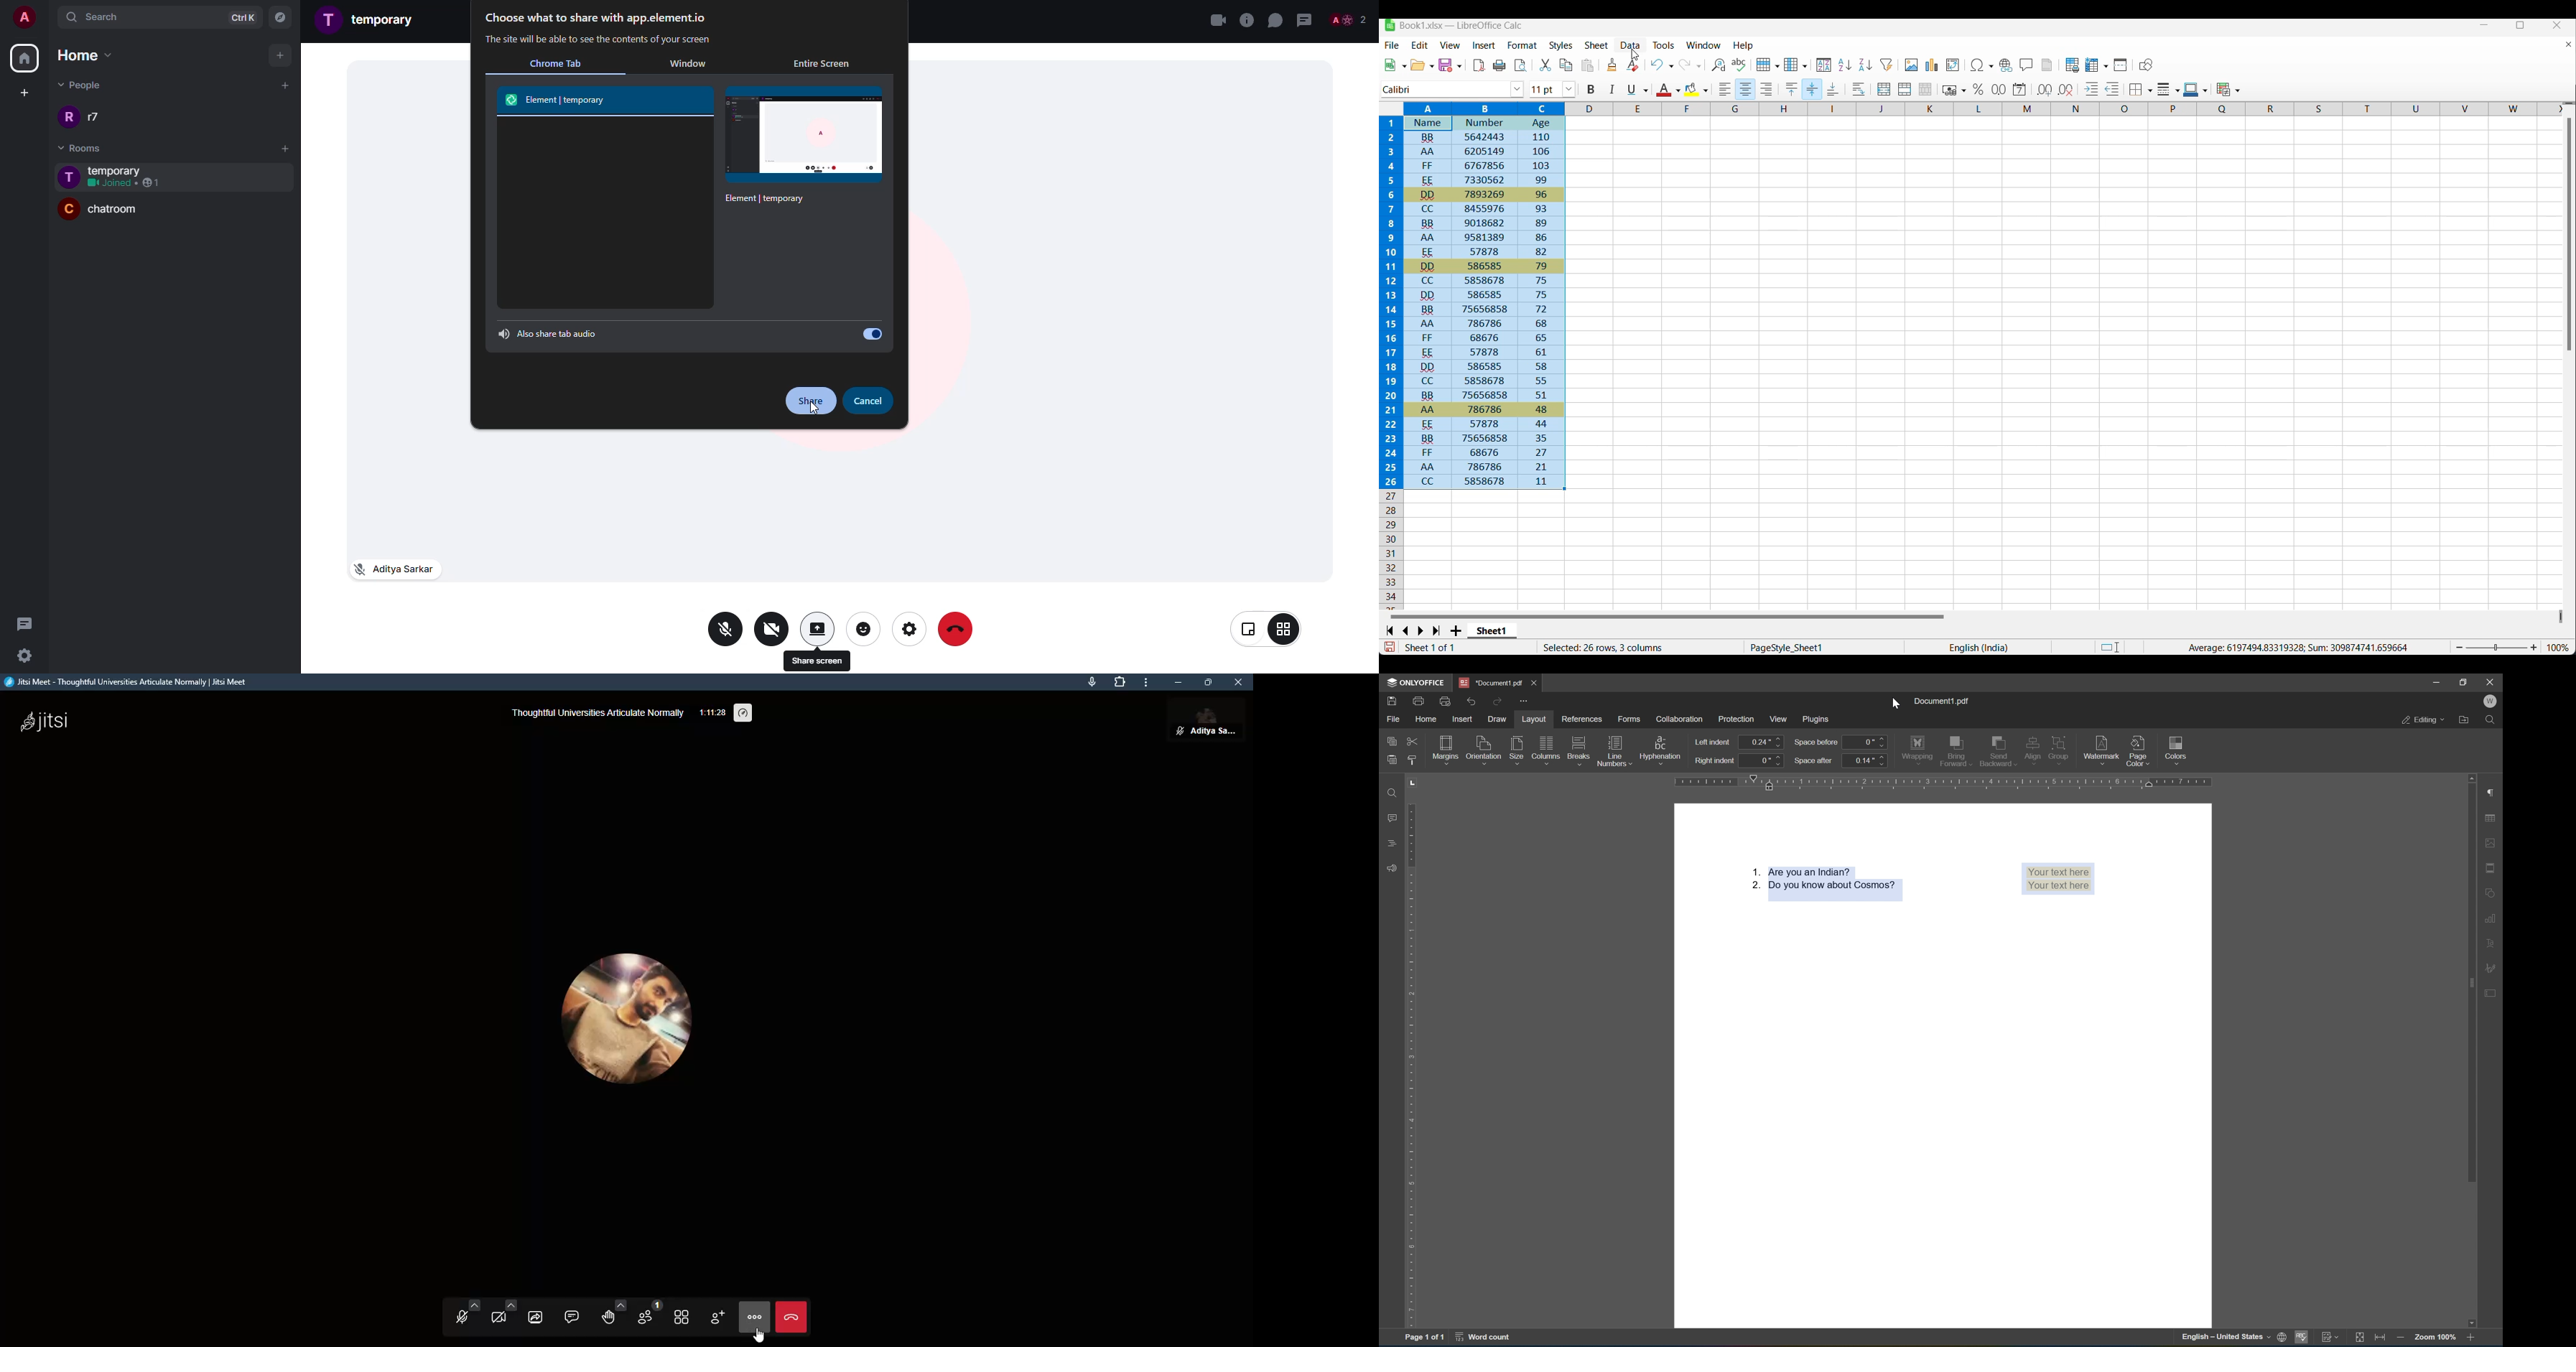 Image resolution: width=2576 pixels, height=1372 pixels. What do you see at coordinates (1978, 647) in the screenshot?
I see `Current language` at bounding box center [1978, 647].